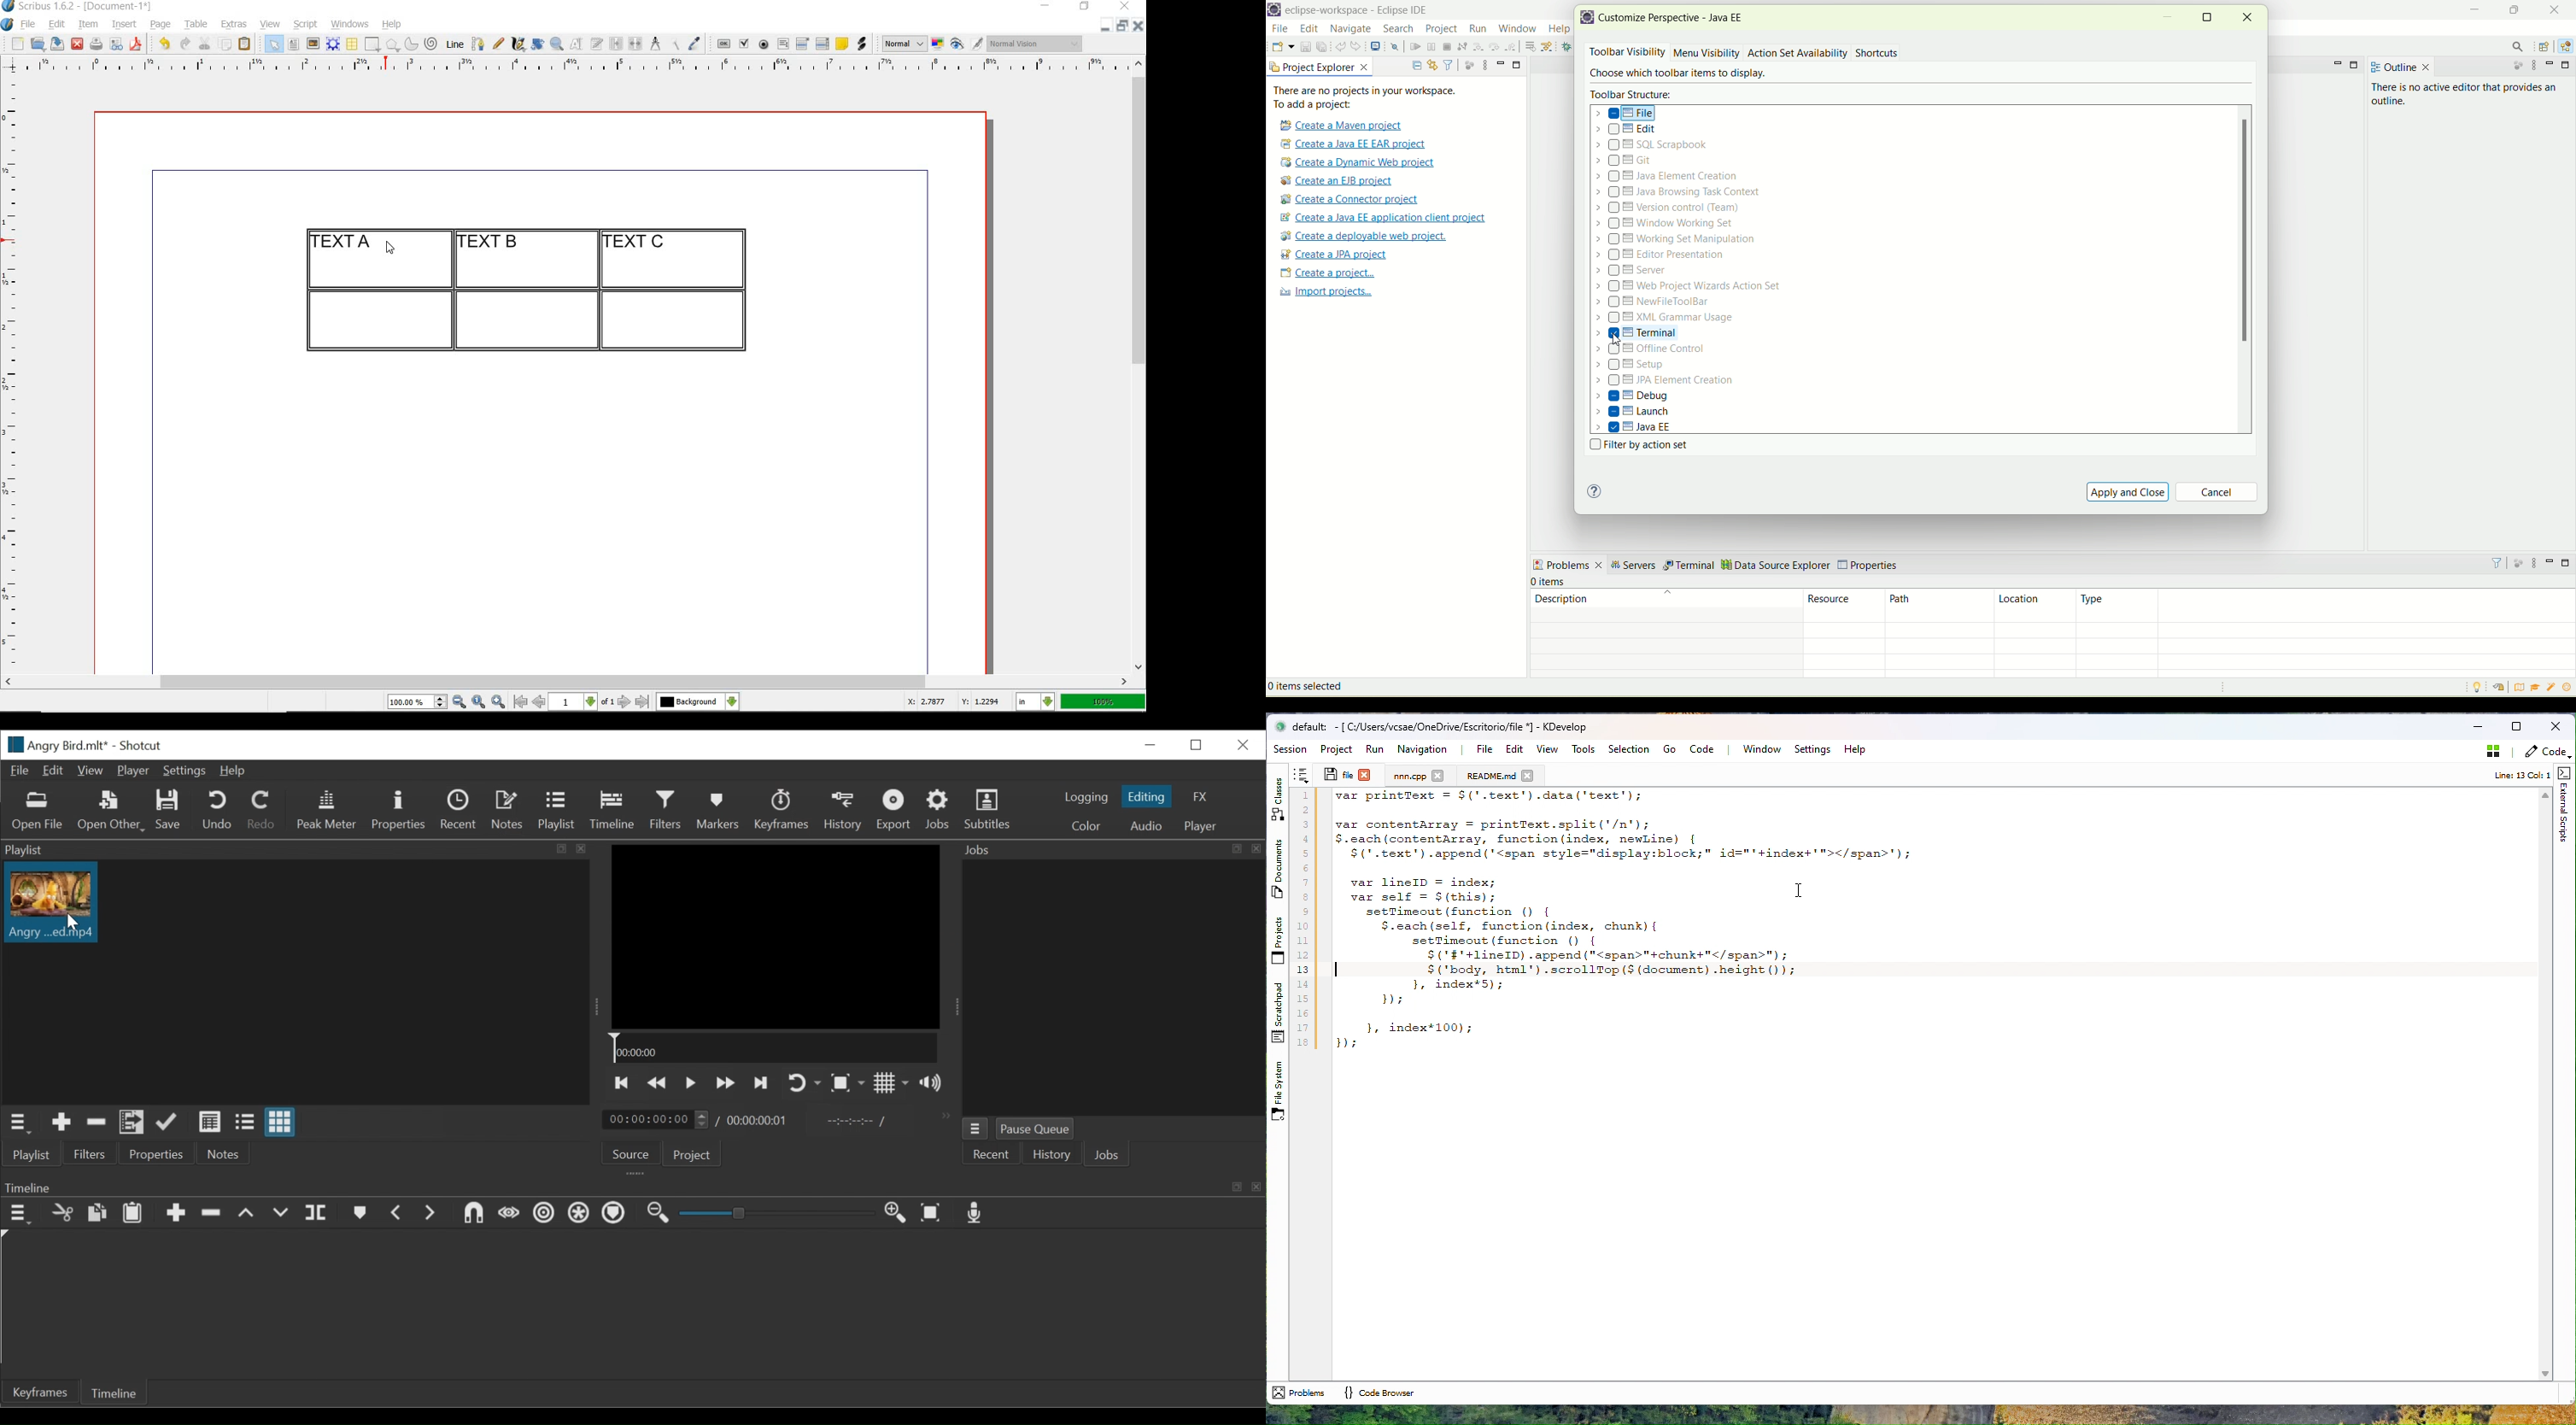 The image size is (2576, 1428). I want to click on Undo, so click(217, 810).